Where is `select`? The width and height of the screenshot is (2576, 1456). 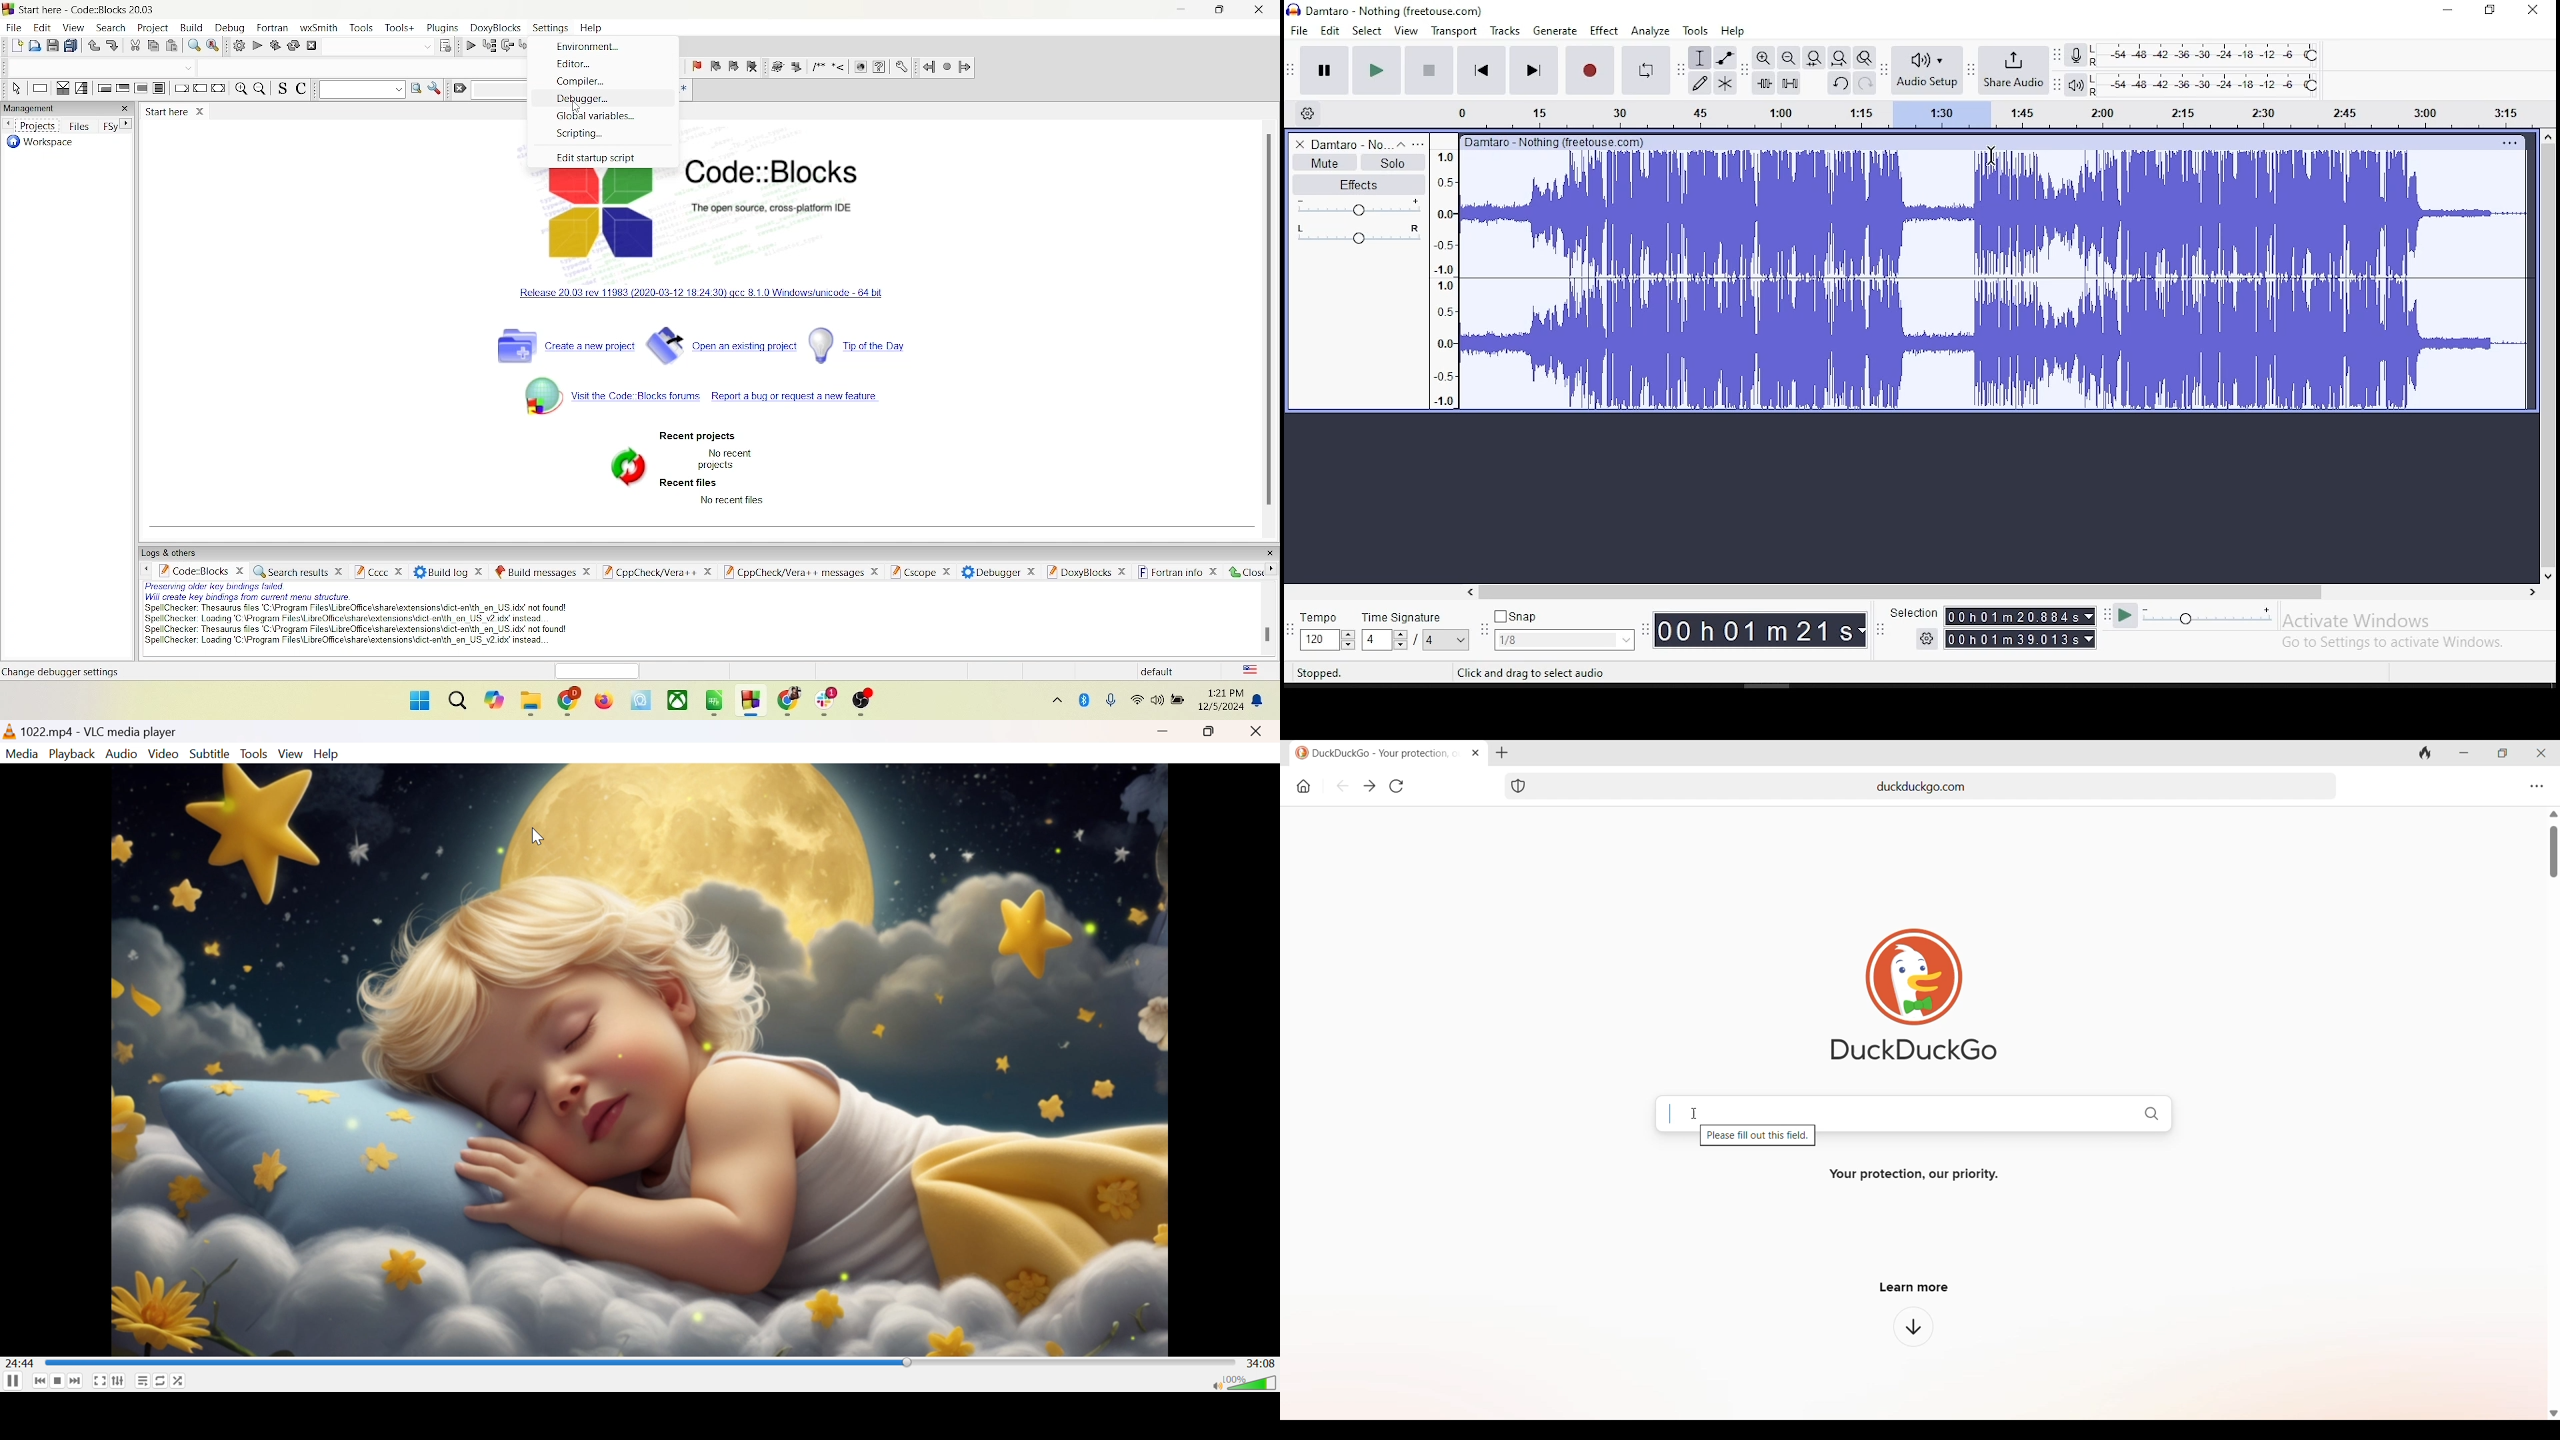 select is located at coordinates (15, 88).